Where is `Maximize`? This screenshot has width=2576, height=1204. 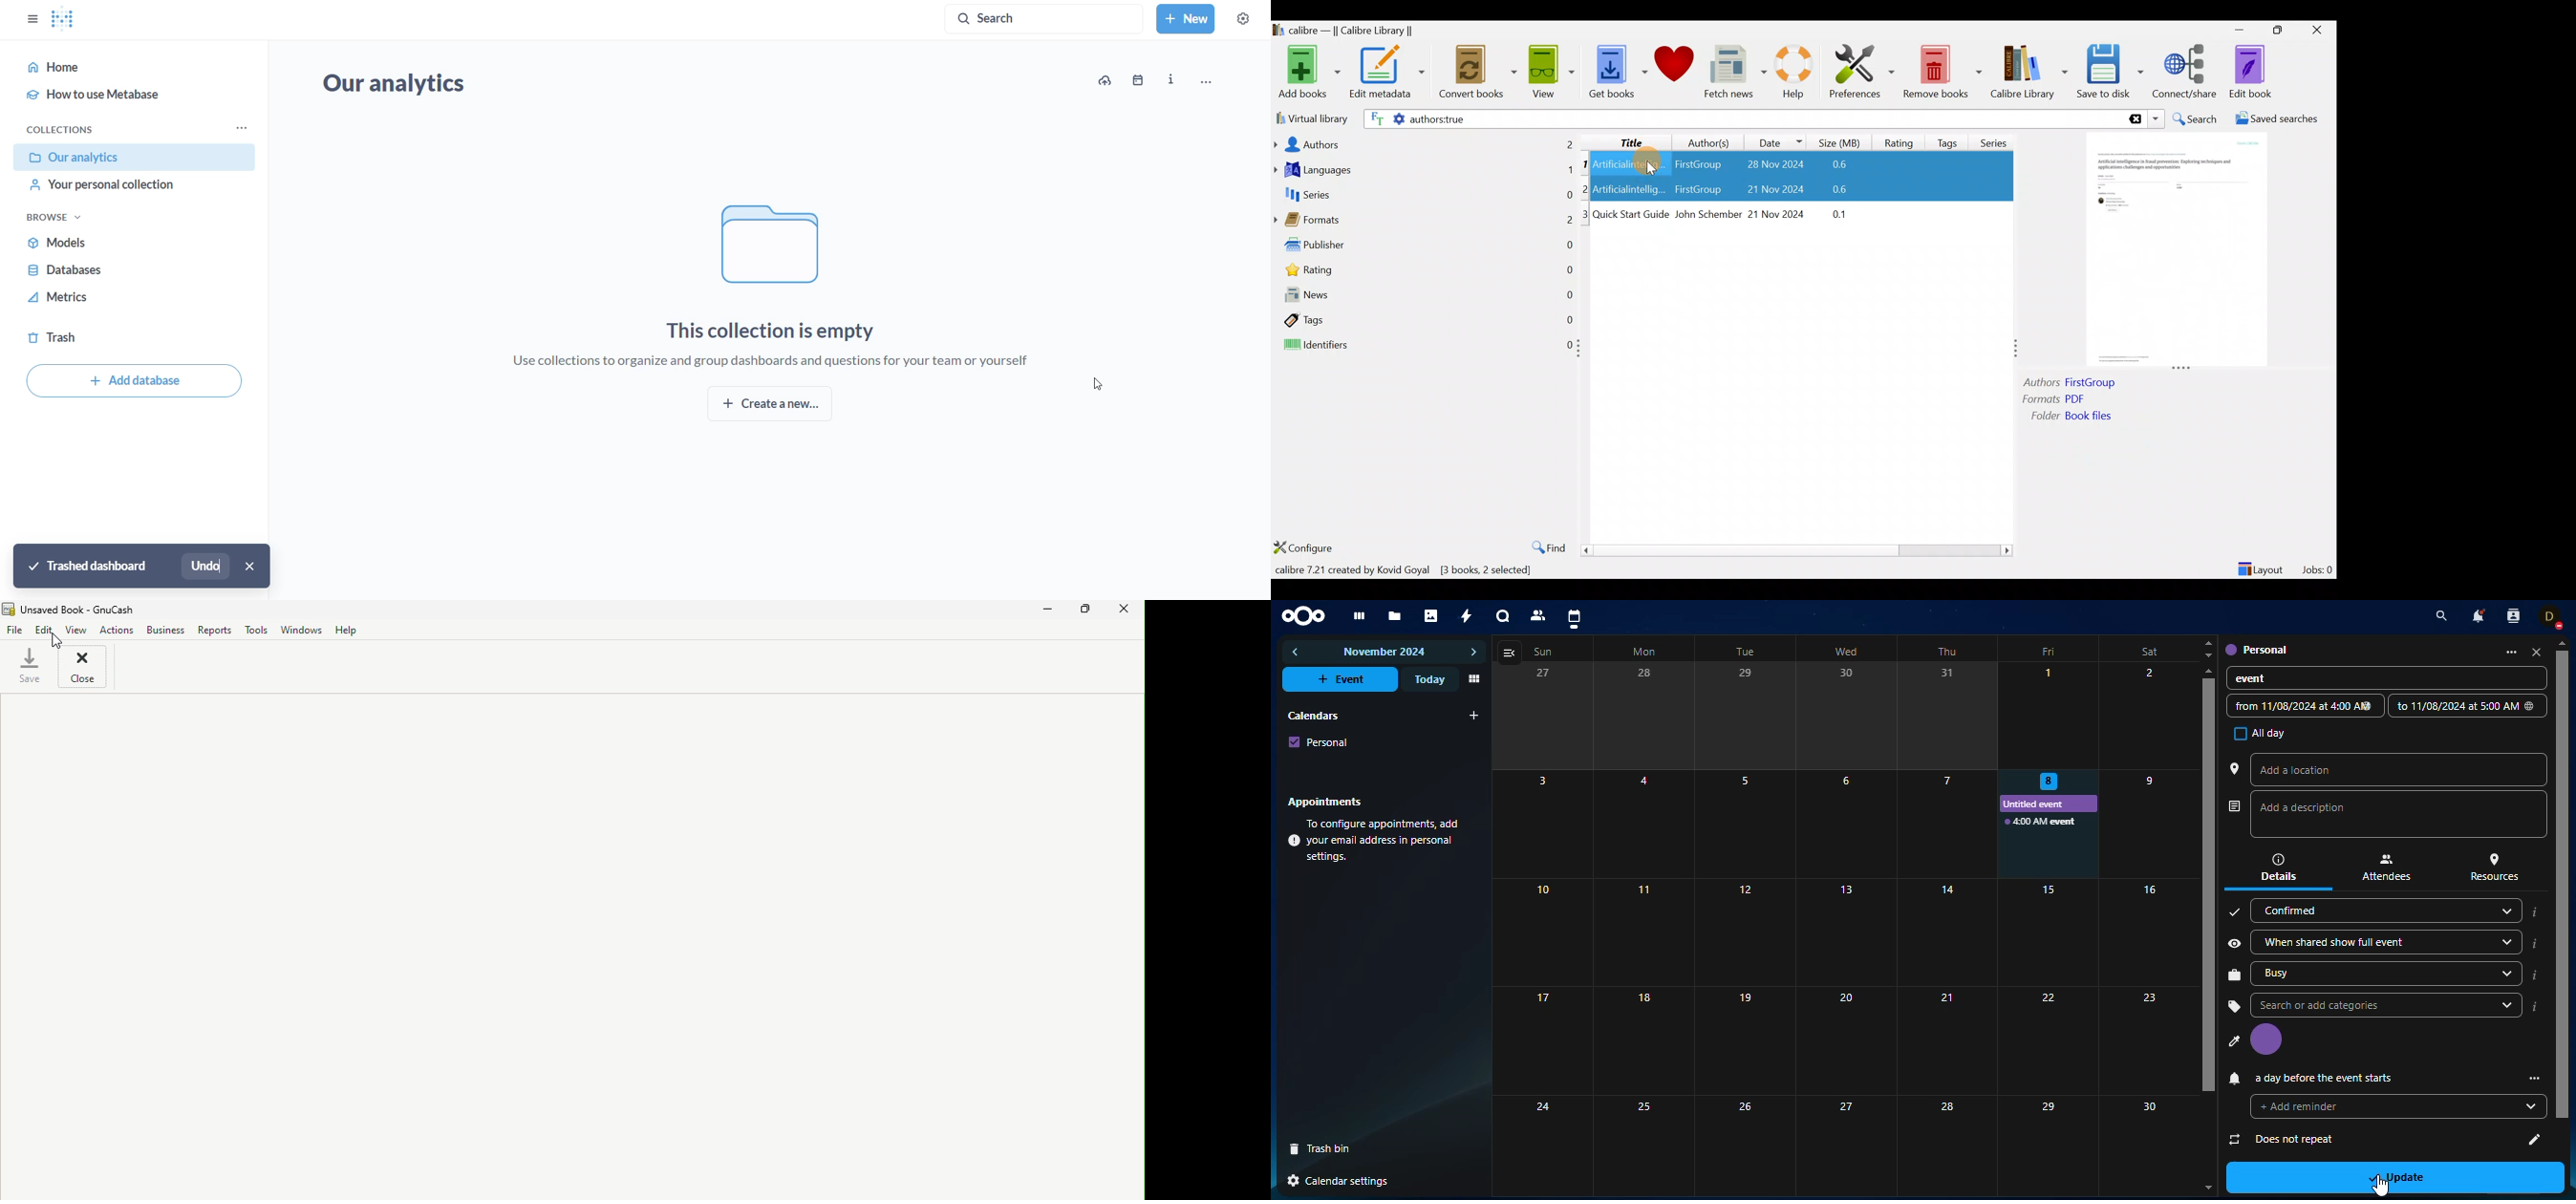
Maximize is located at coordinates (2283, 31).